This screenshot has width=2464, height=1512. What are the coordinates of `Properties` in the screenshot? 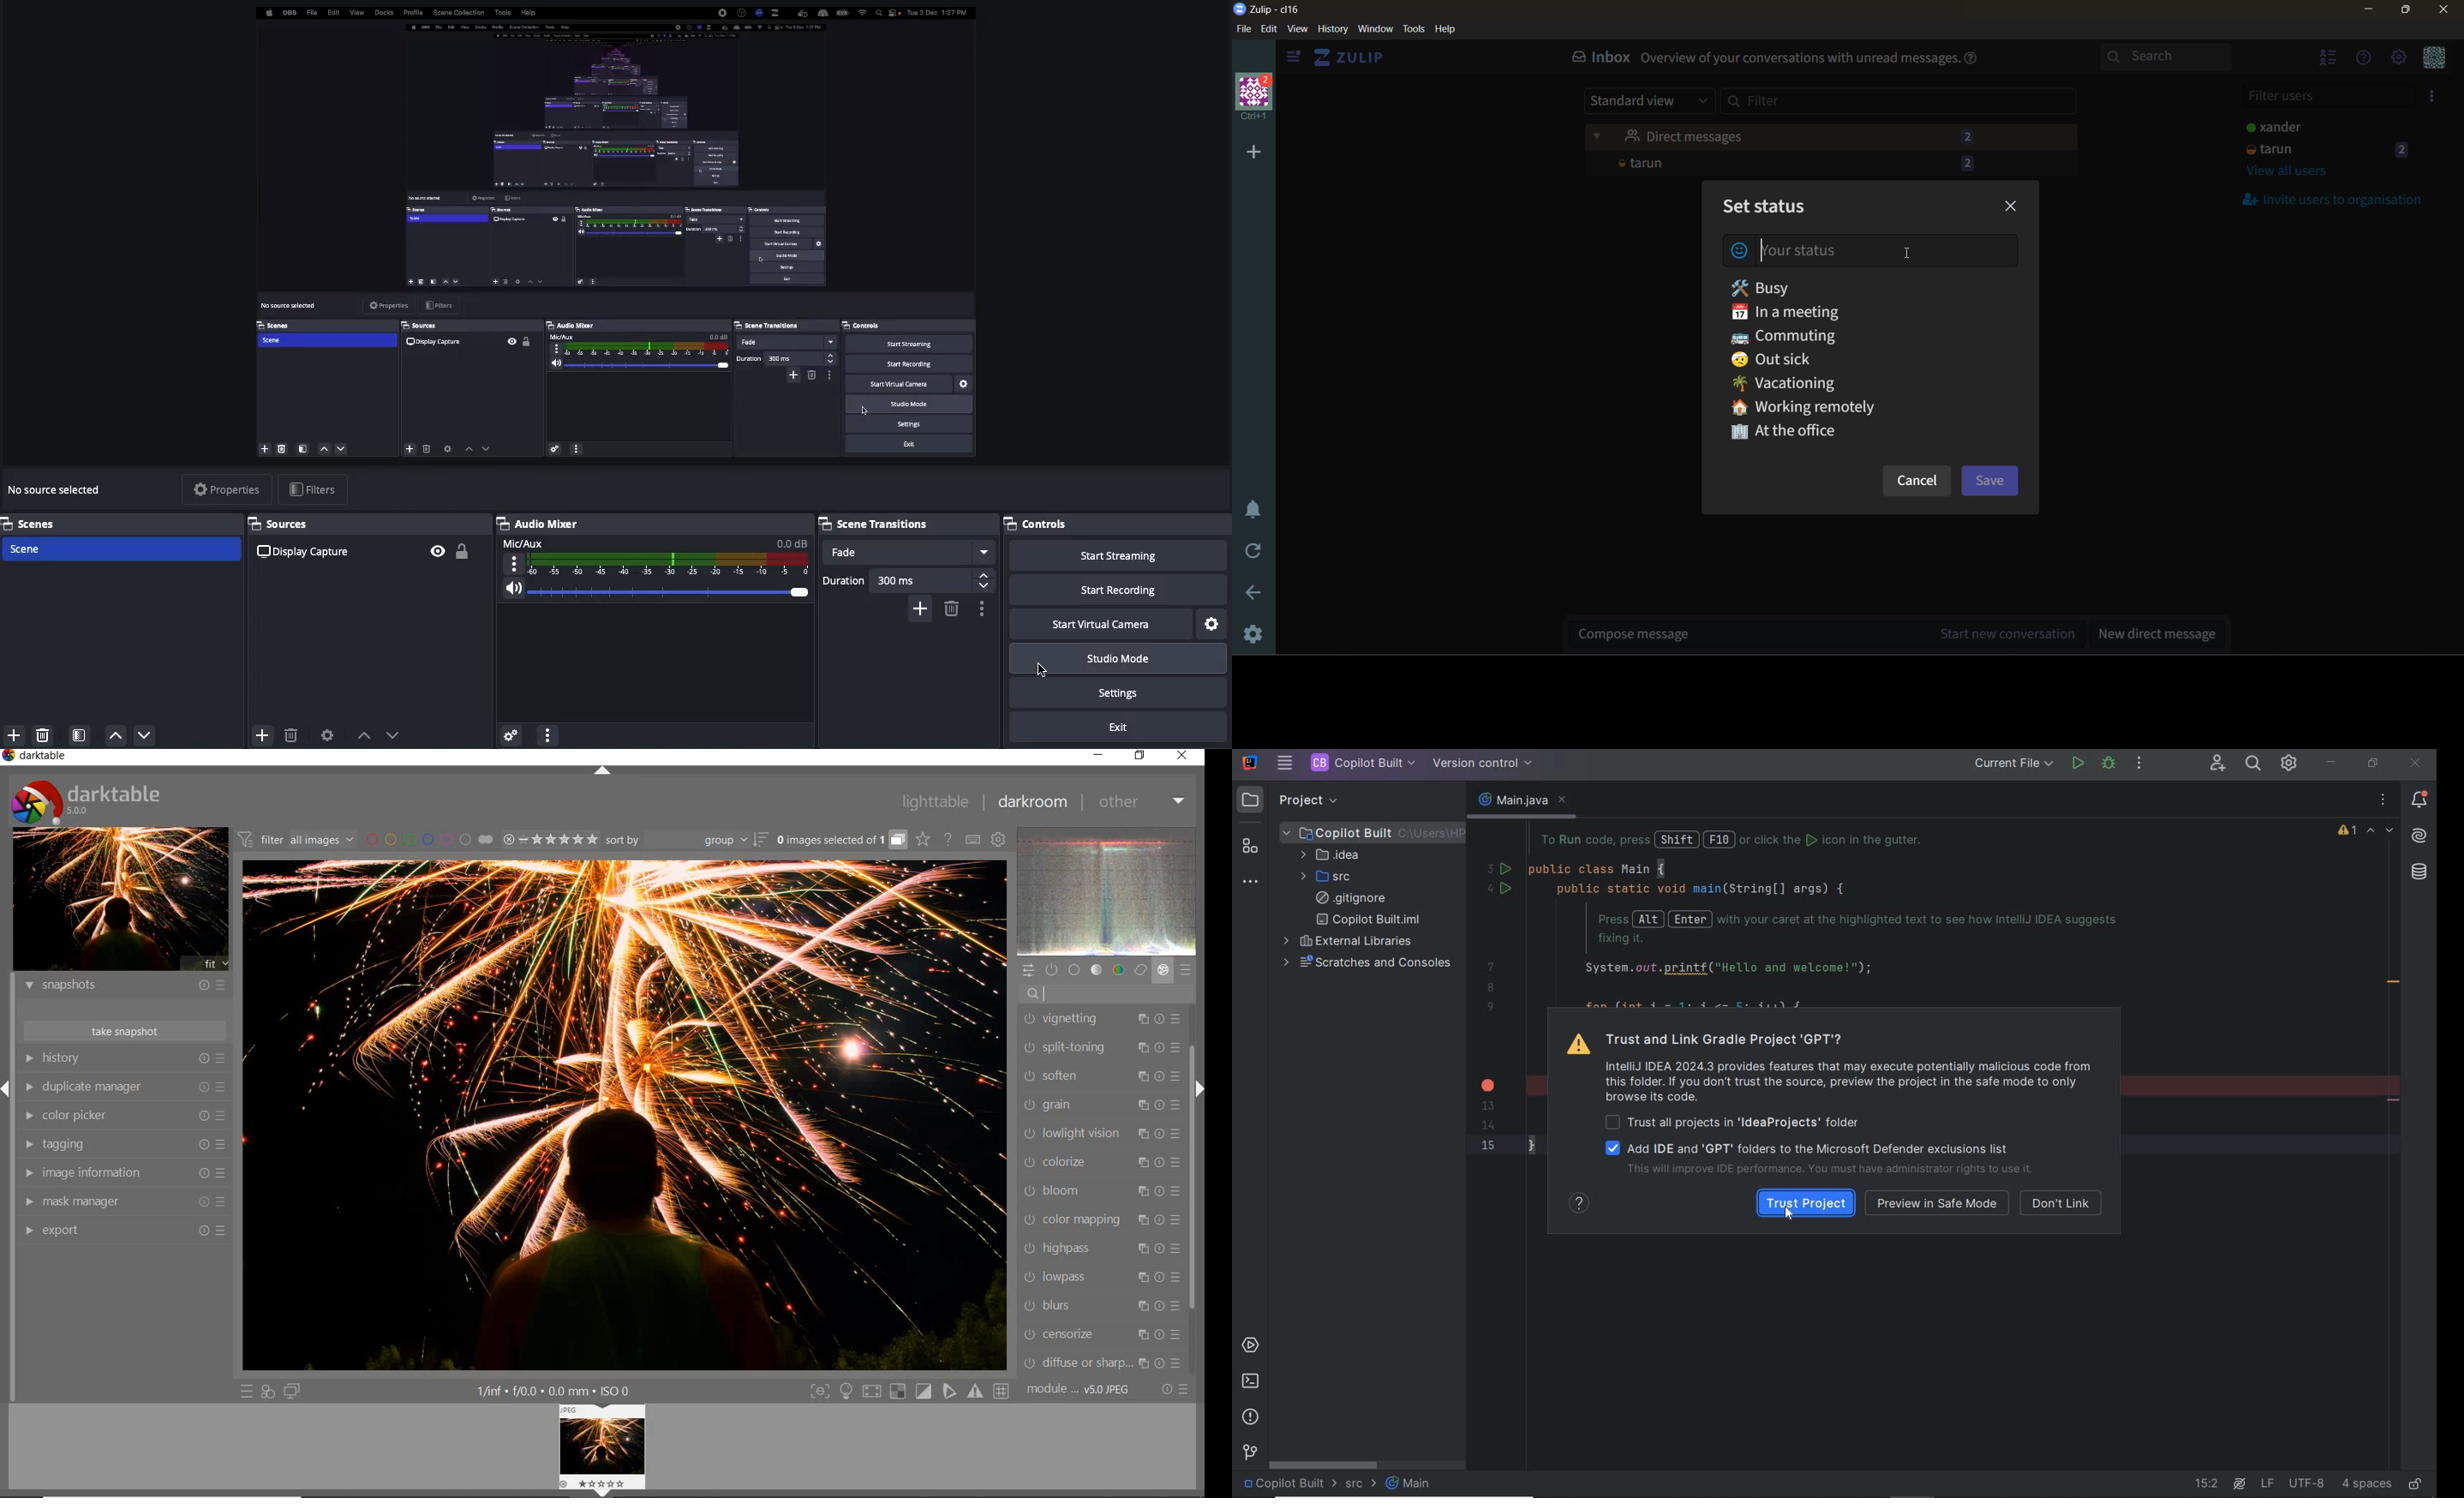 It's located at (229, 489).